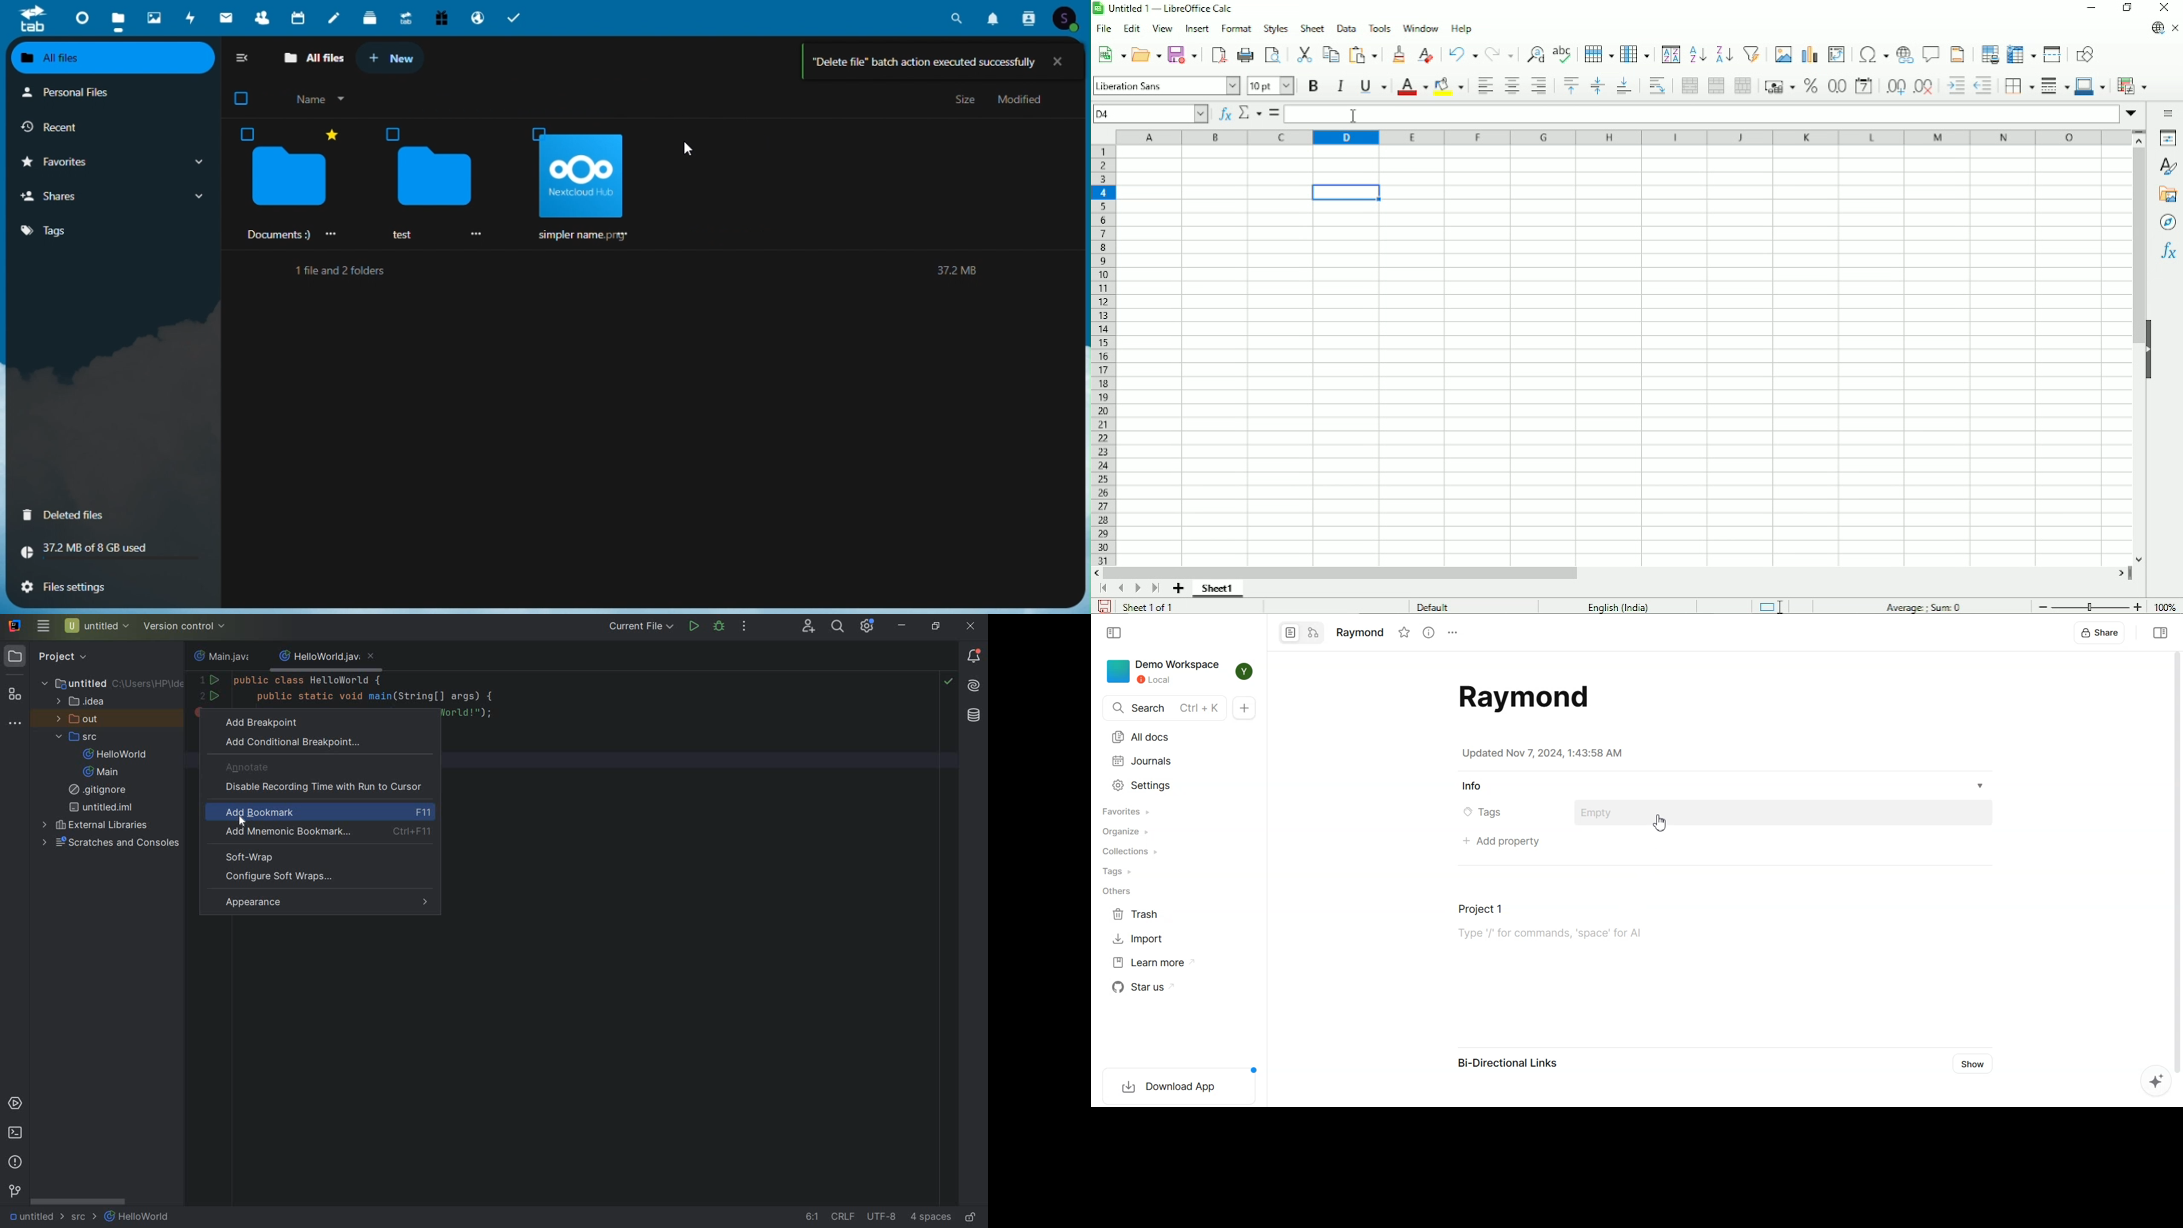 Image resolution: width=2184 pixels, height=1232 pixels. What do you see at coordinates (1923, 606) in the screenshot?
I see `Average:; sum: 0` at bounding box center [1923, 606].